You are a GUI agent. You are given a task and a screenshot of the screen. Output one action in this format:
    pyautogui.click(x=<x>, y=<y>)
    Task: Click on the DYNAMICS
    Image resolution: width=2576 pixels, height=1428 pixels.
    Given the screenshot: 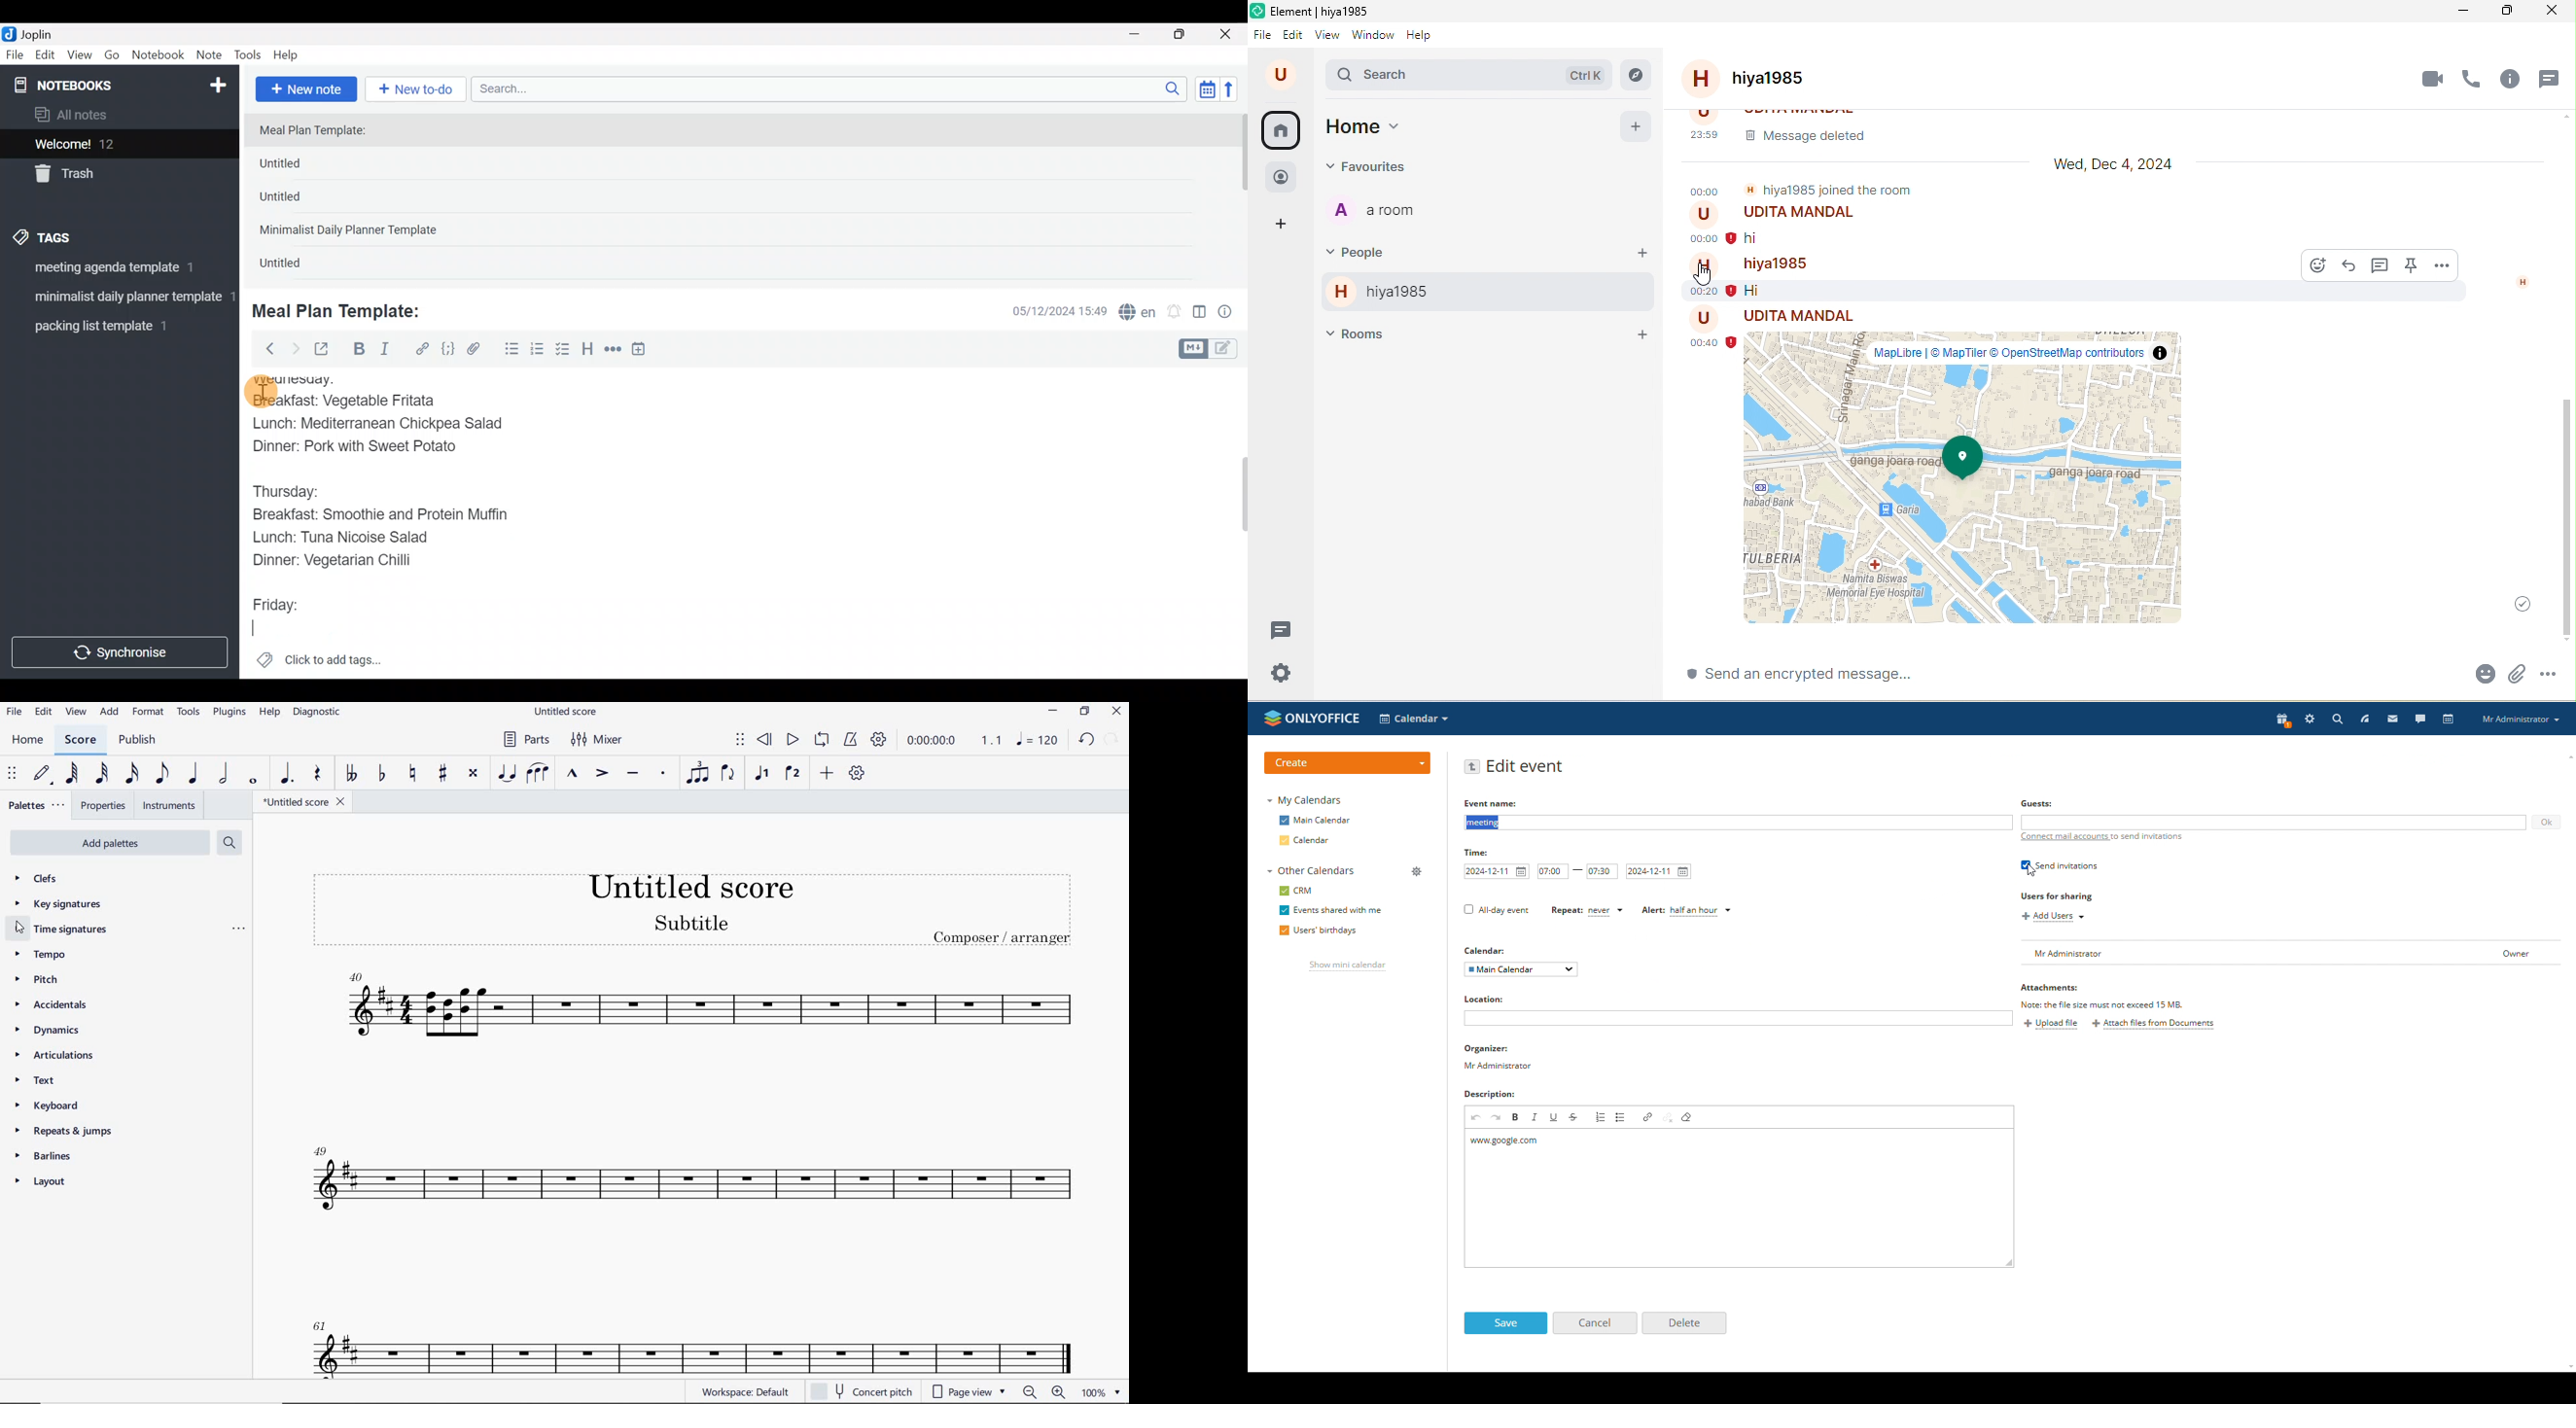 What is the action you would take?
    pyautogui.click(x=45, y=1029)
    